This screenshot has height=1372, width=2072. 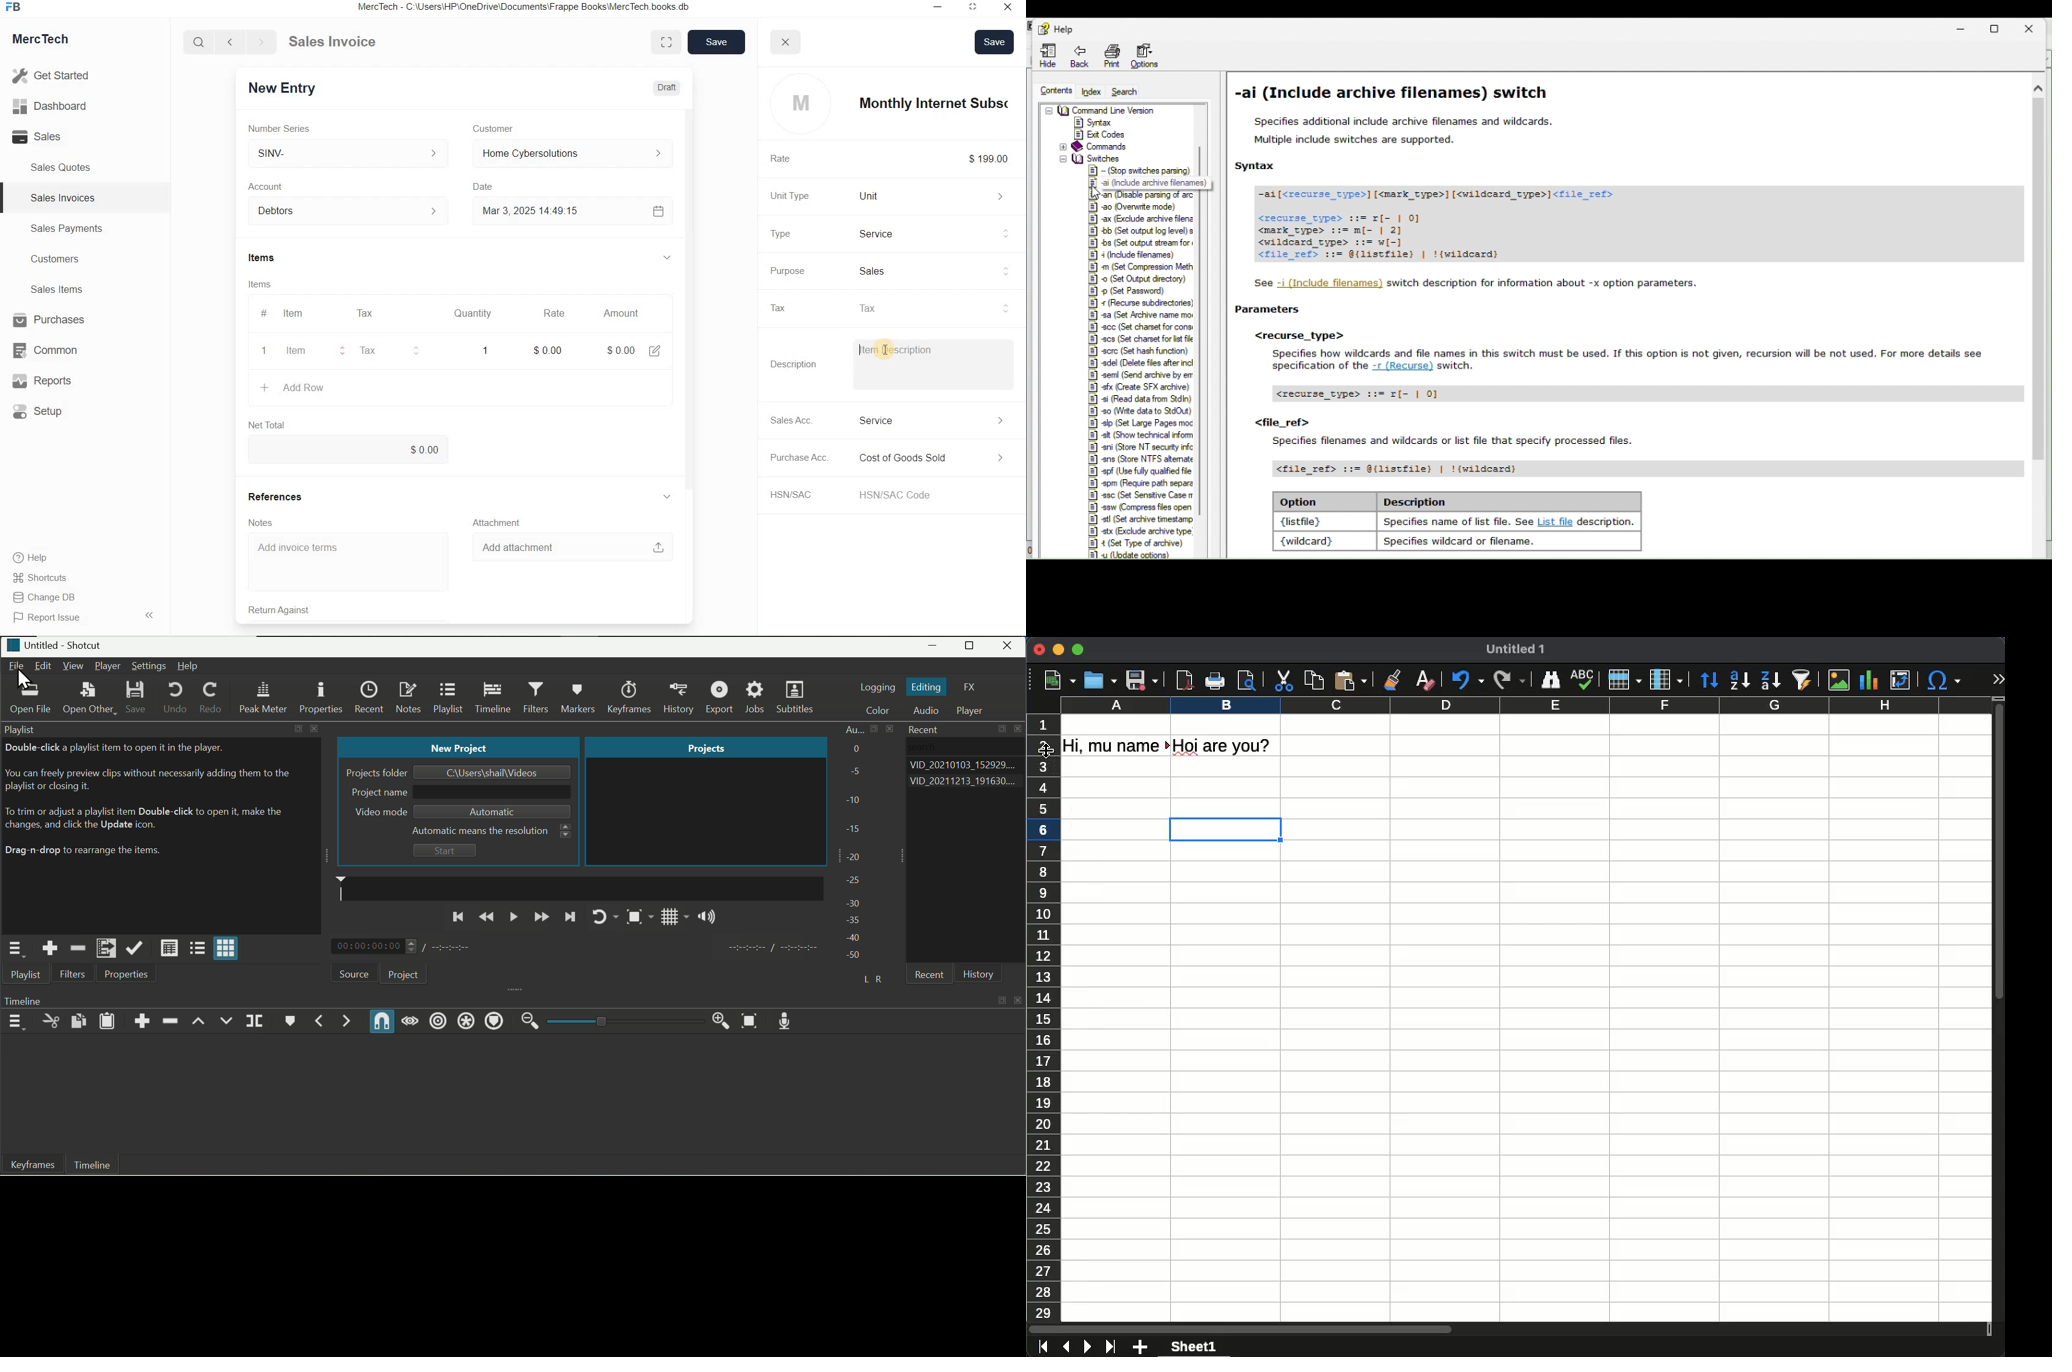 What do you see at coordinates (777, 159) in the screenshot?
I see `Rate` at bounding box center [777, 159].